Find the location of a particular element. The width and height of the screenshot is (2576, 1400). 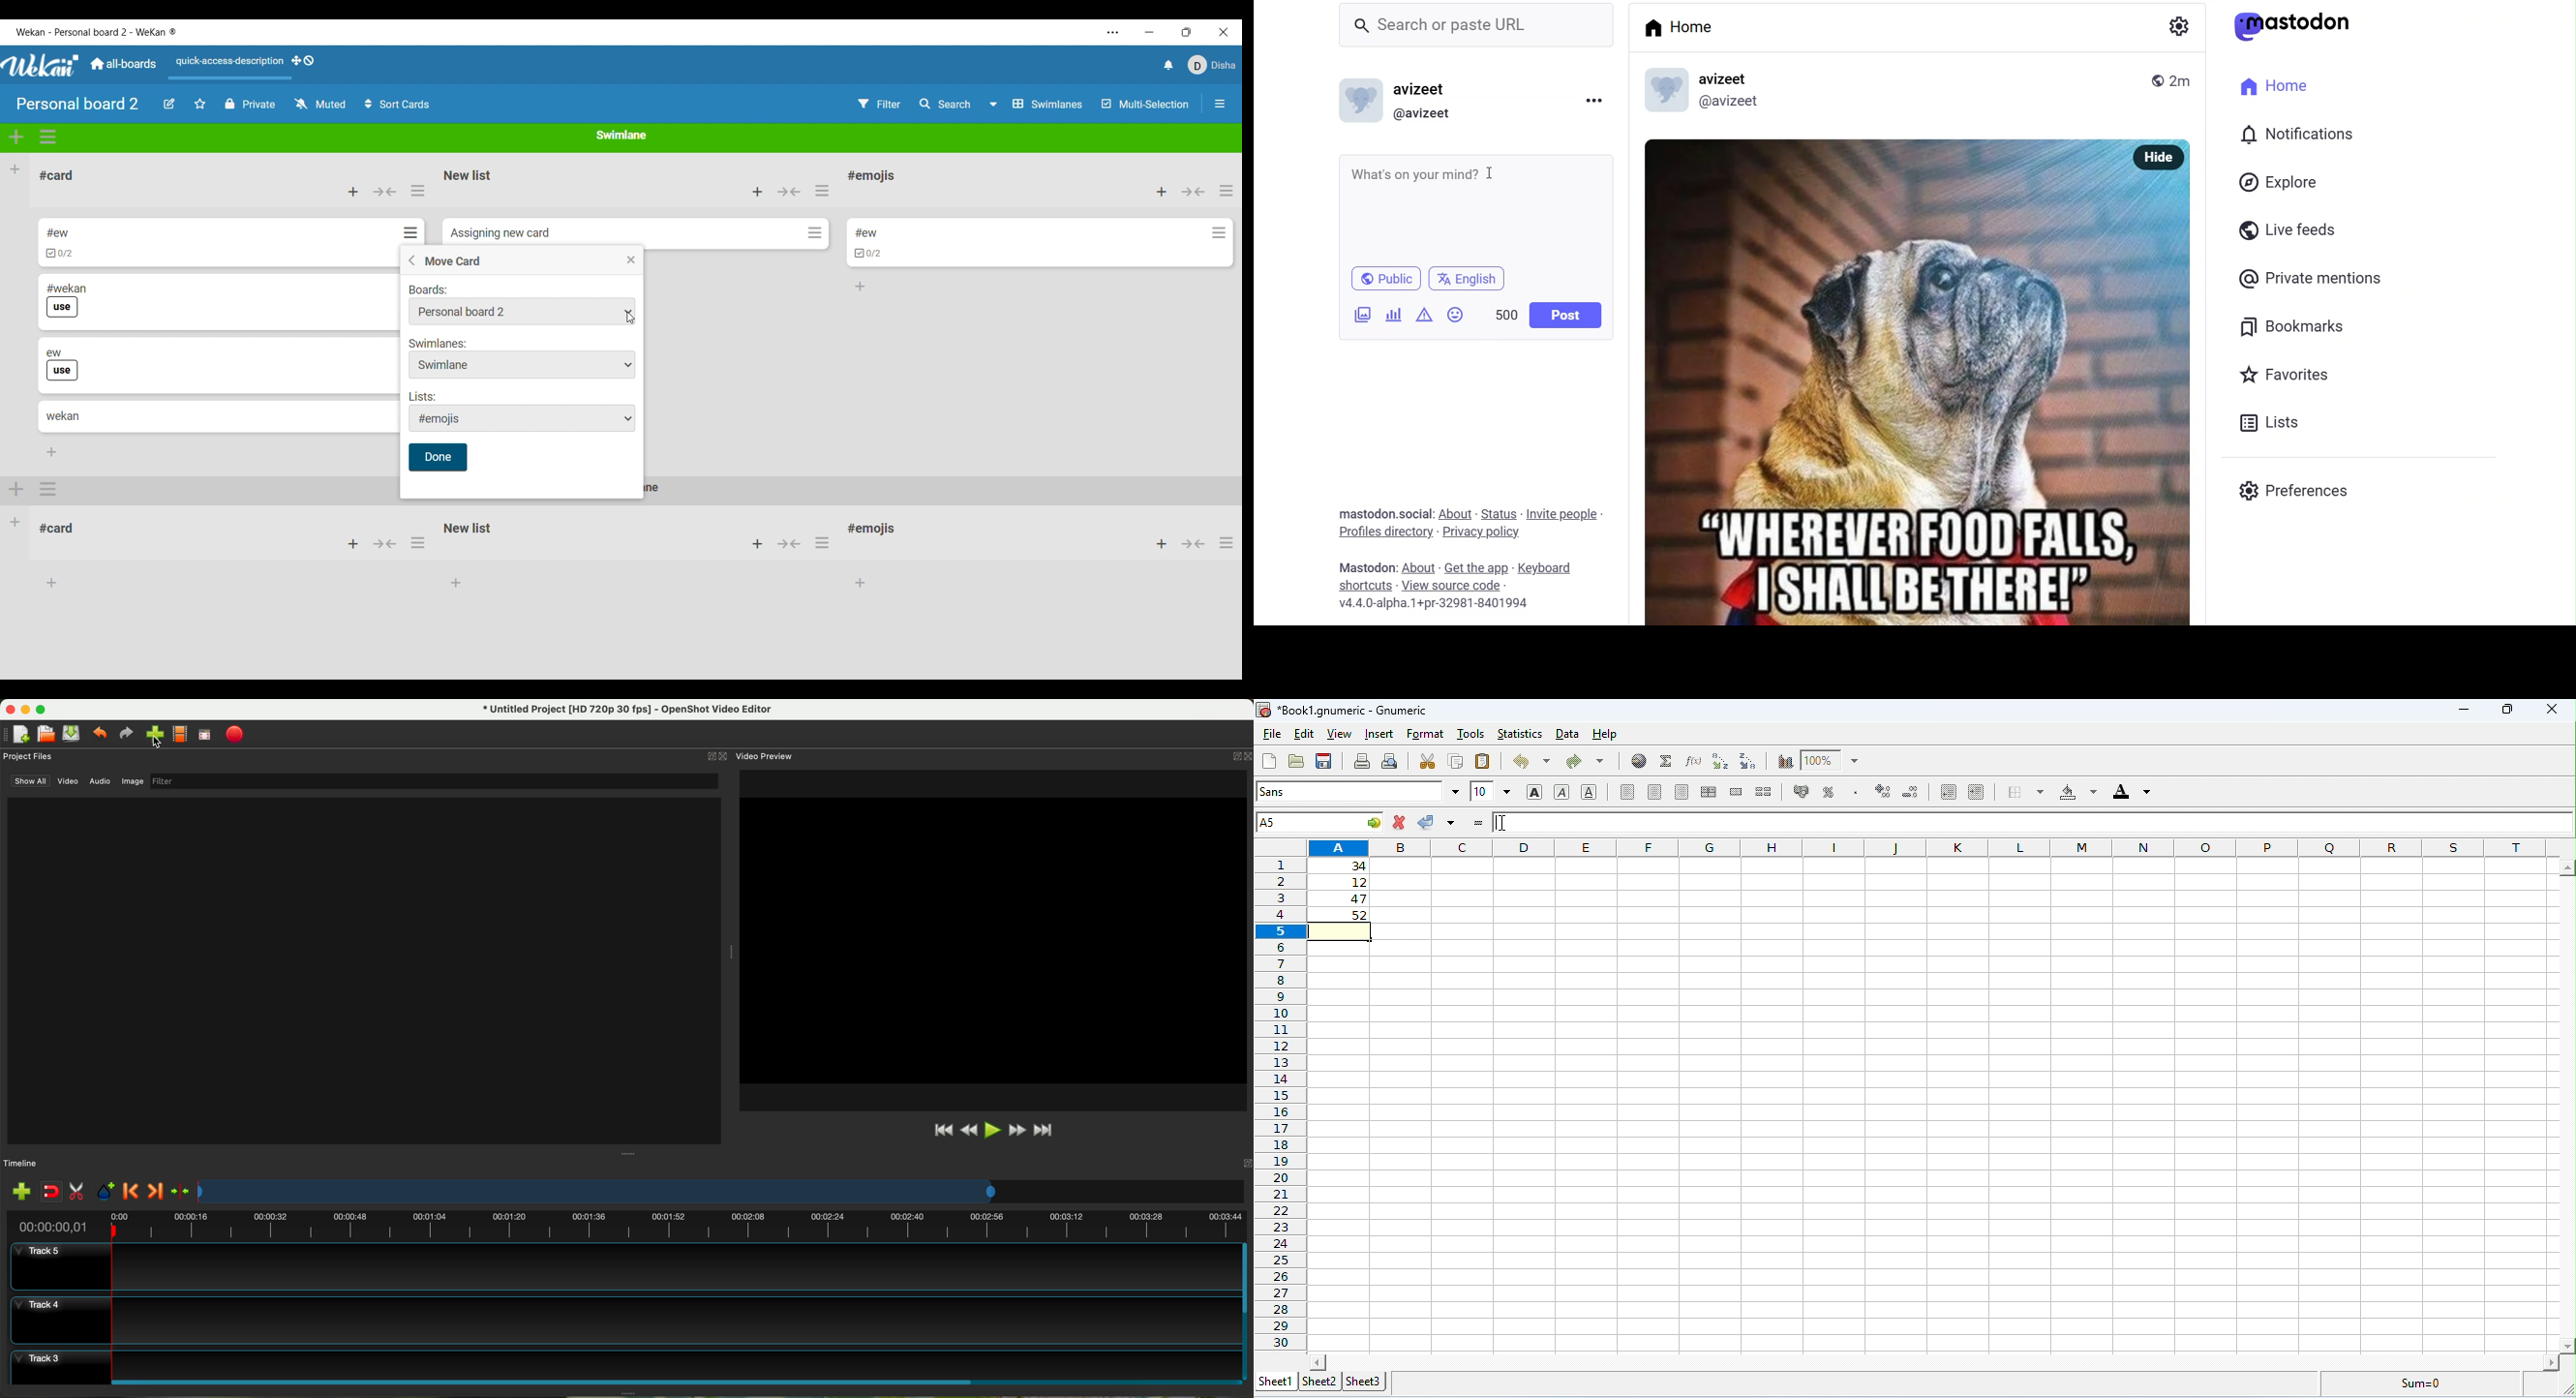

filter is located at coordinates (433, 781).